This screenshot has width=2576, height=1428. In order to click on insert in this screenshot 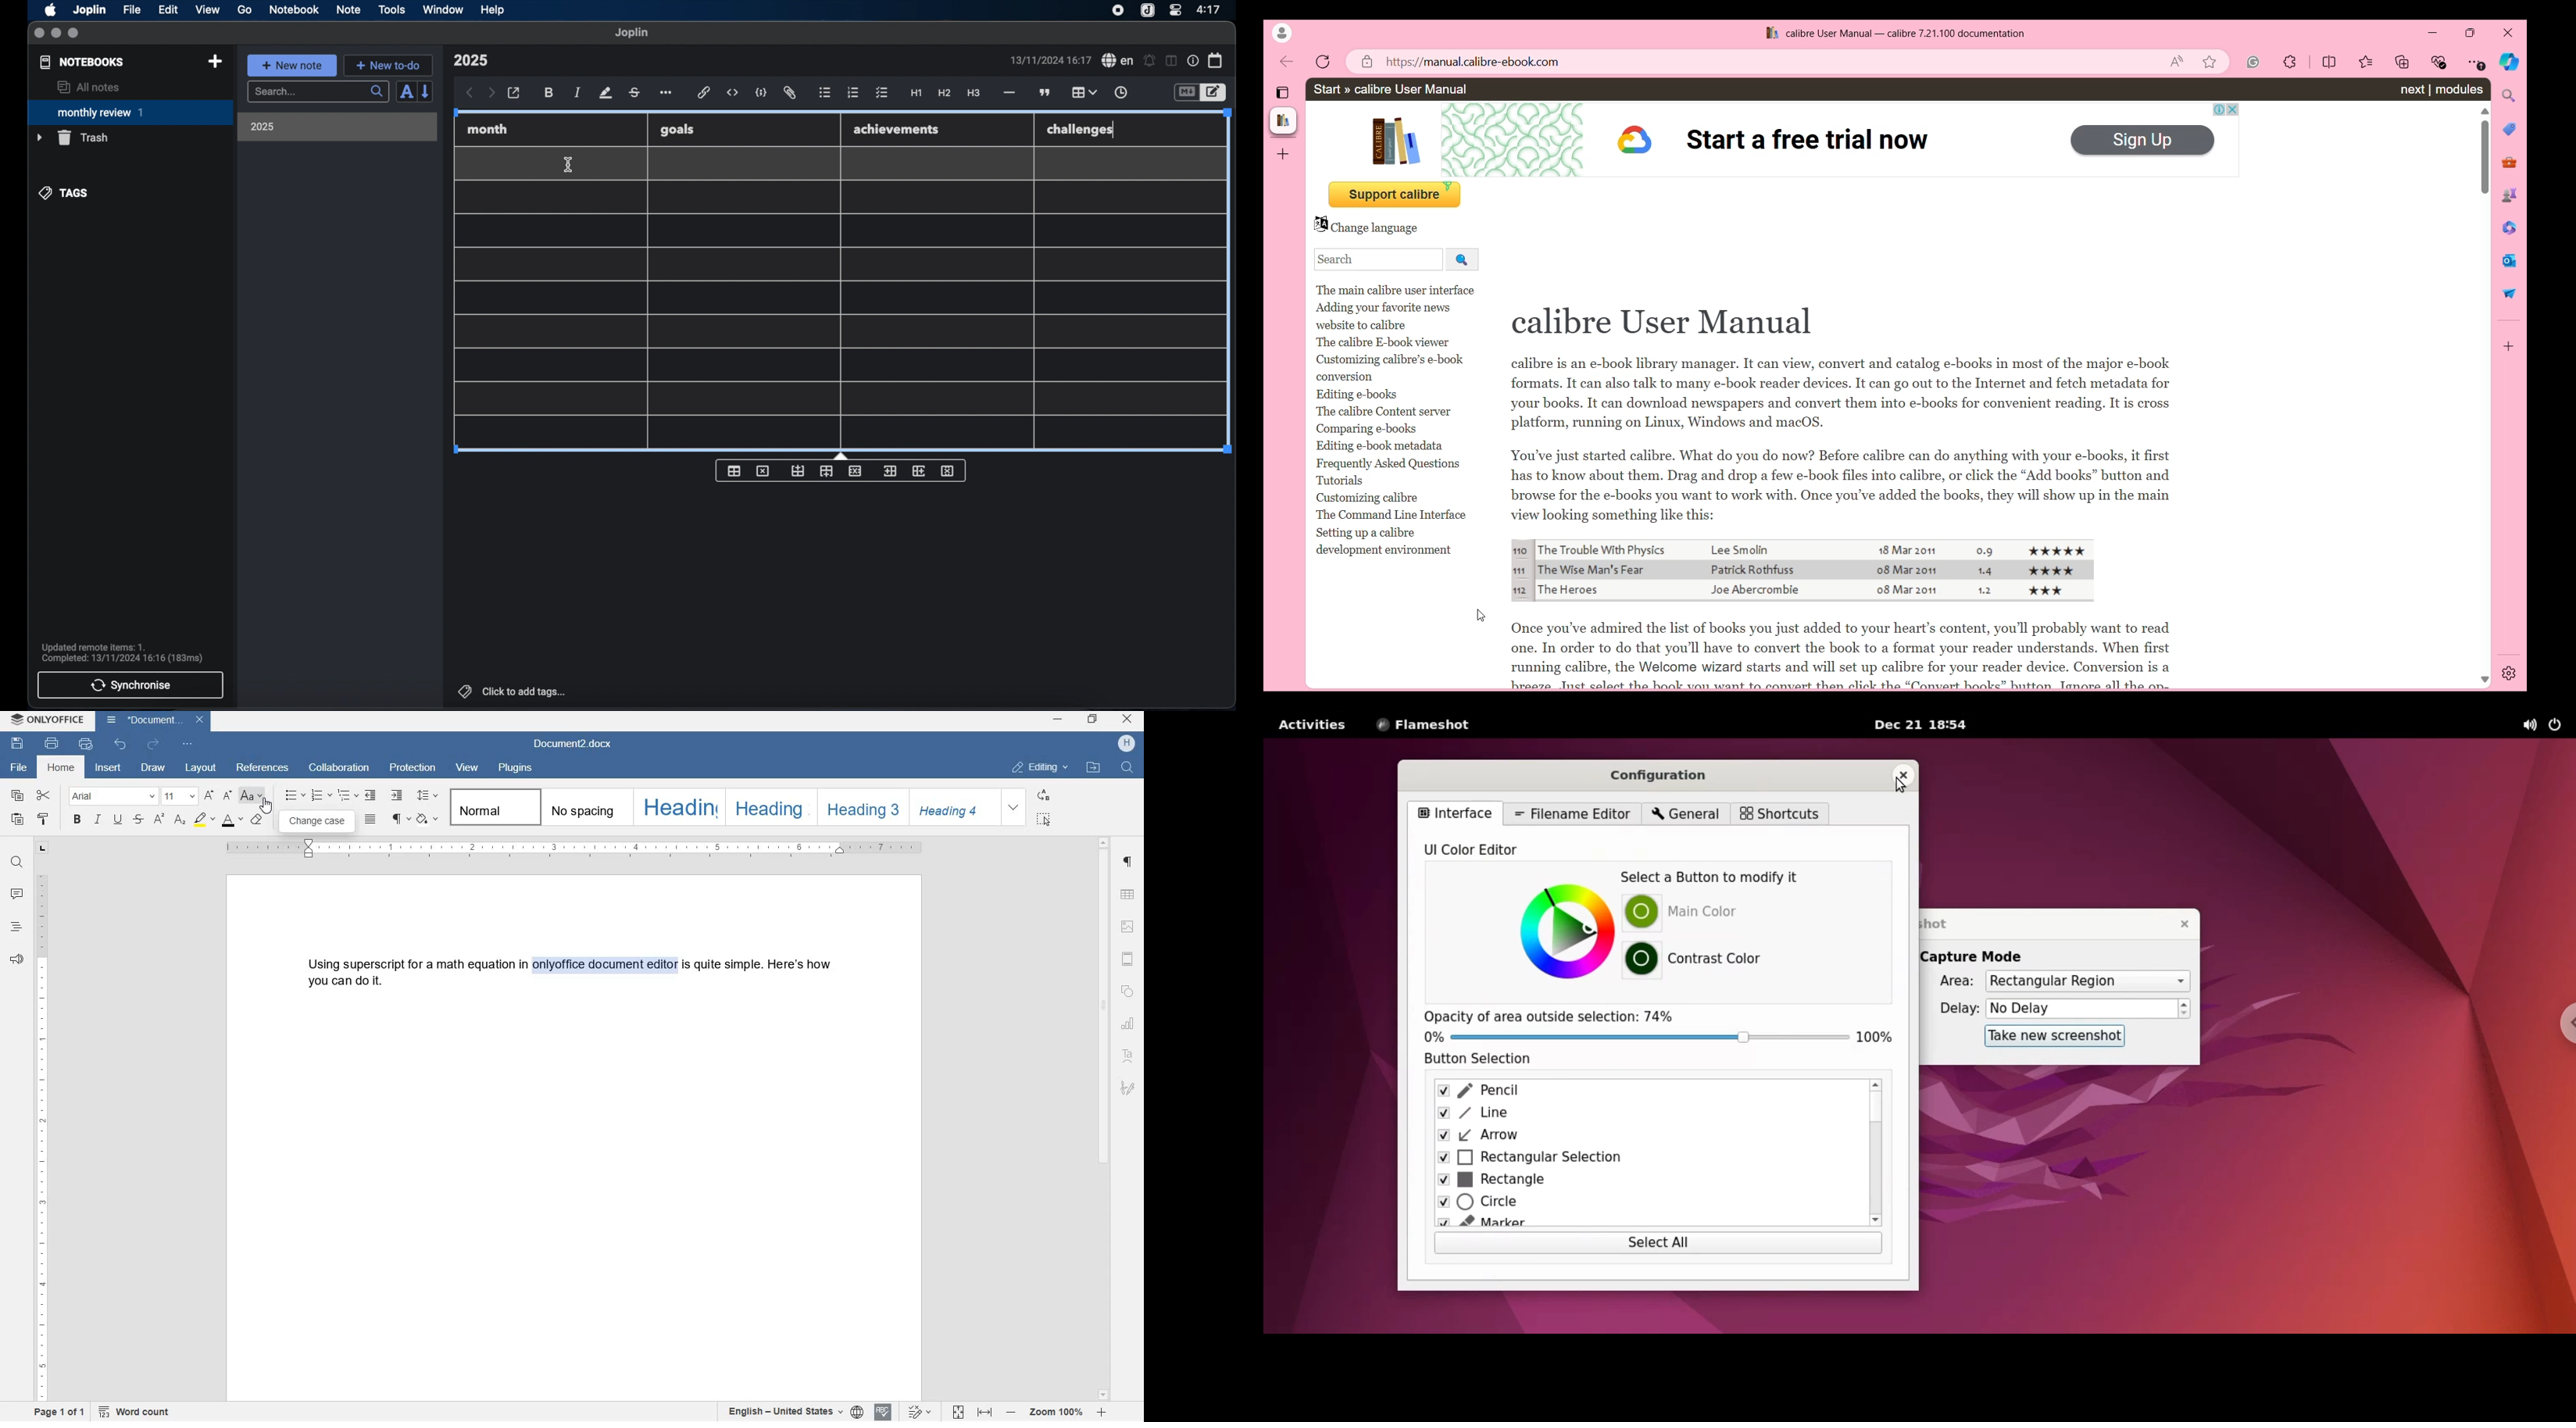, I will do `click(110, 767)`.